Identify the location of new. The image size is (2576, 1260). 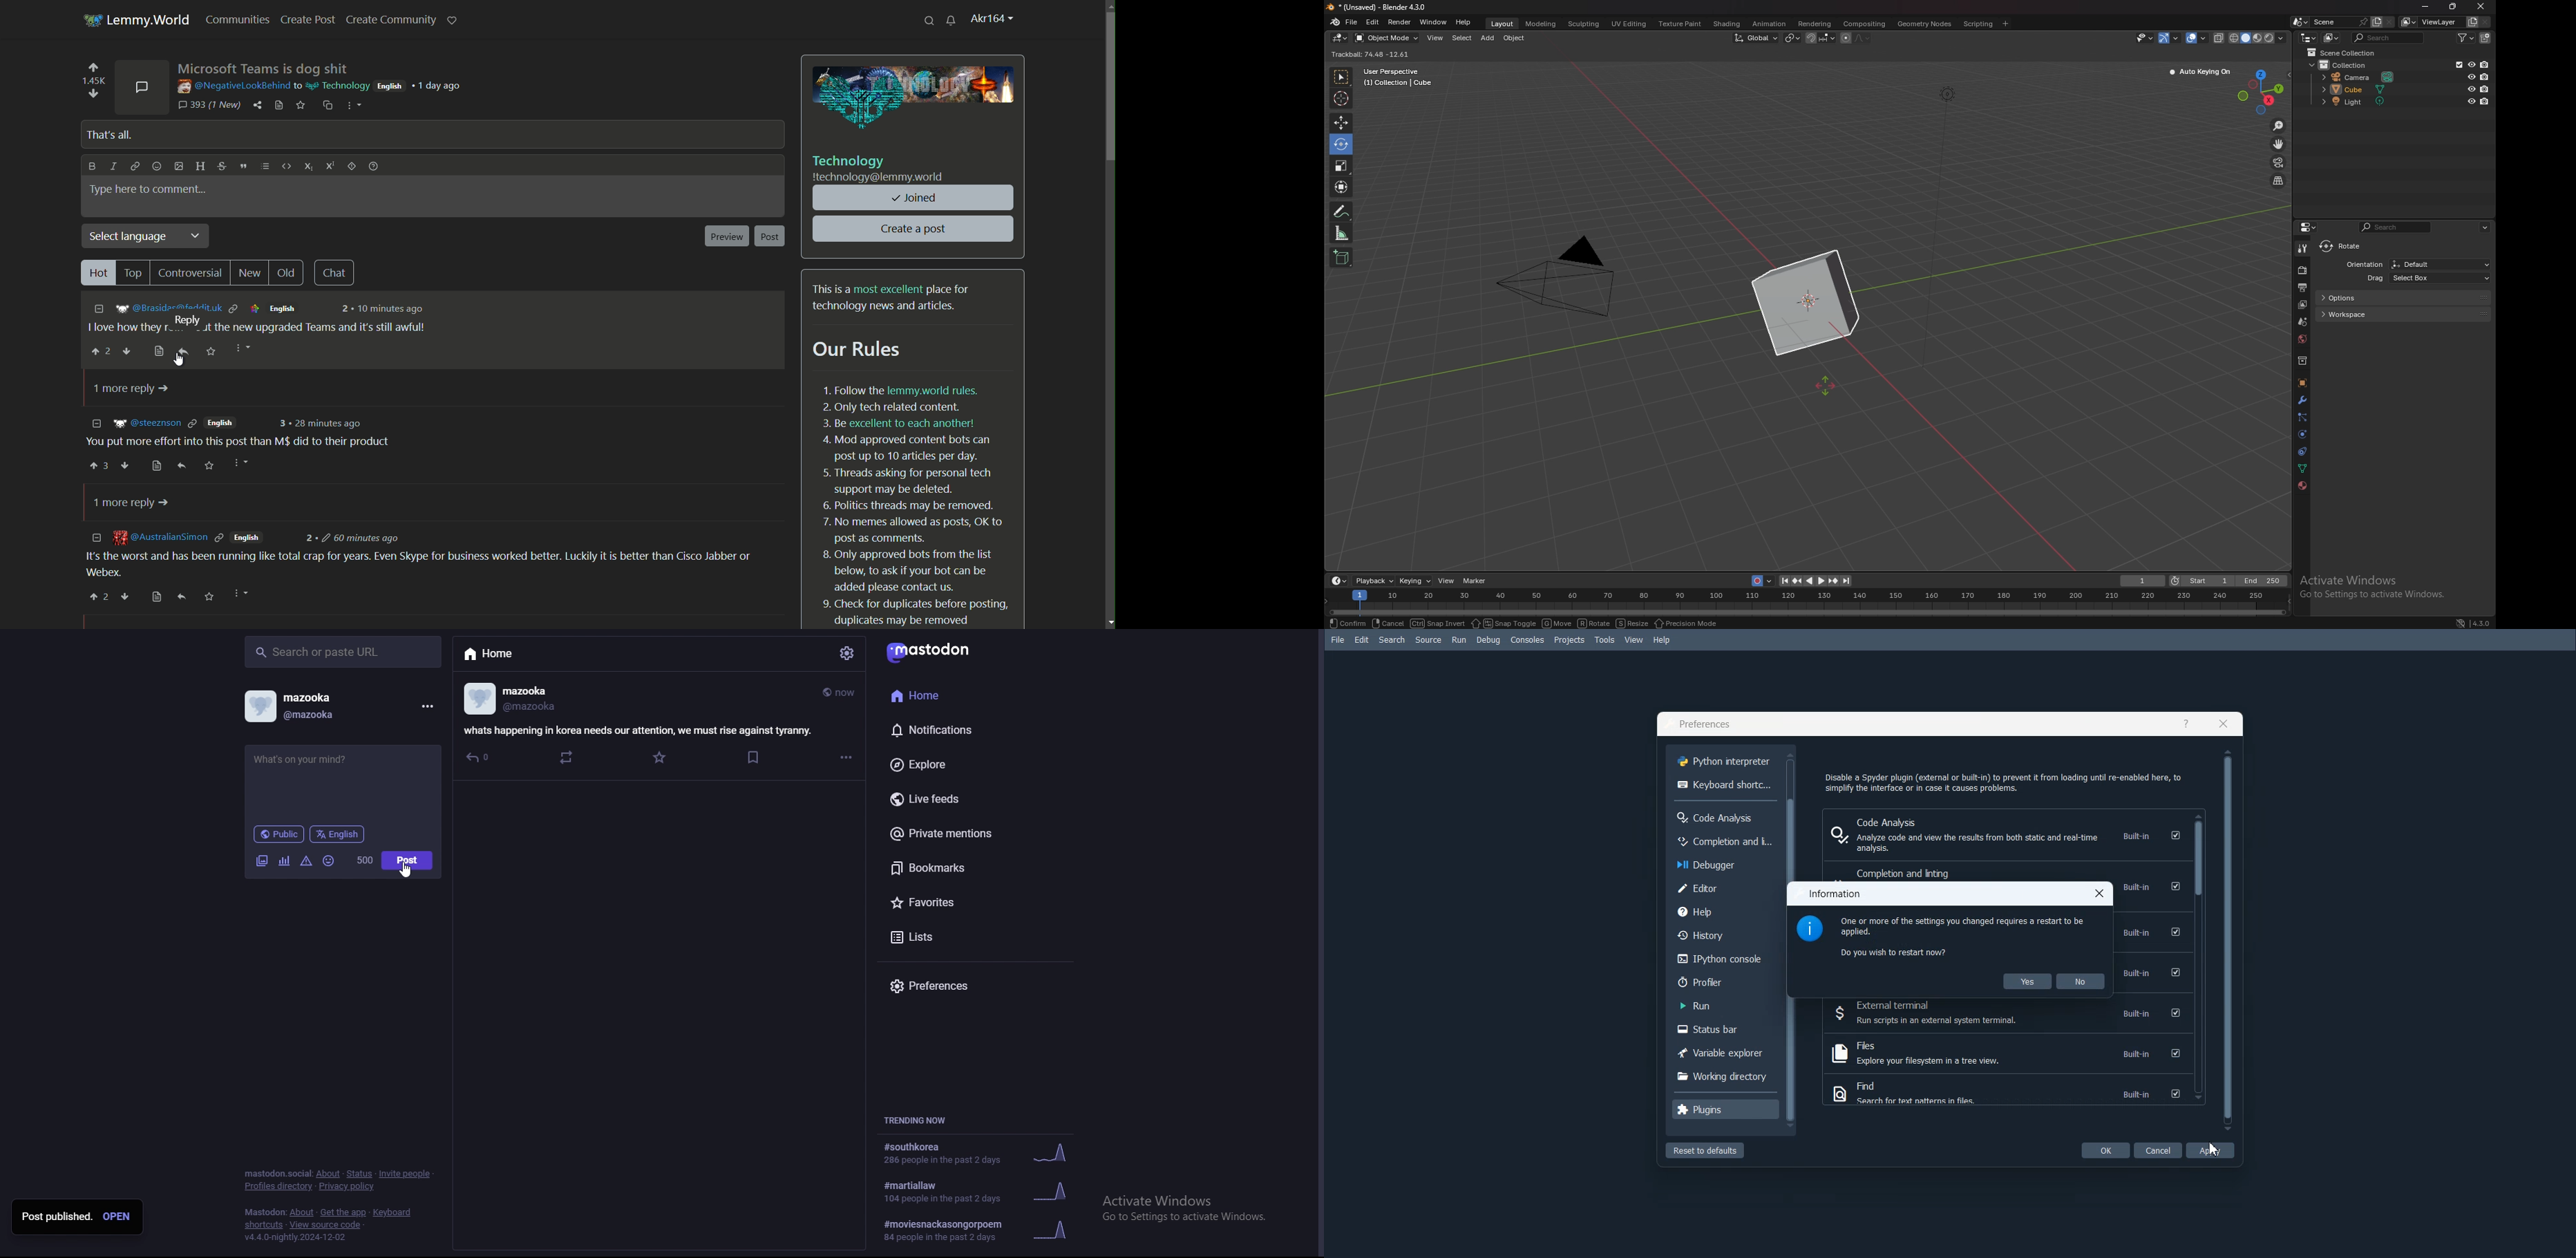
(251, 274).